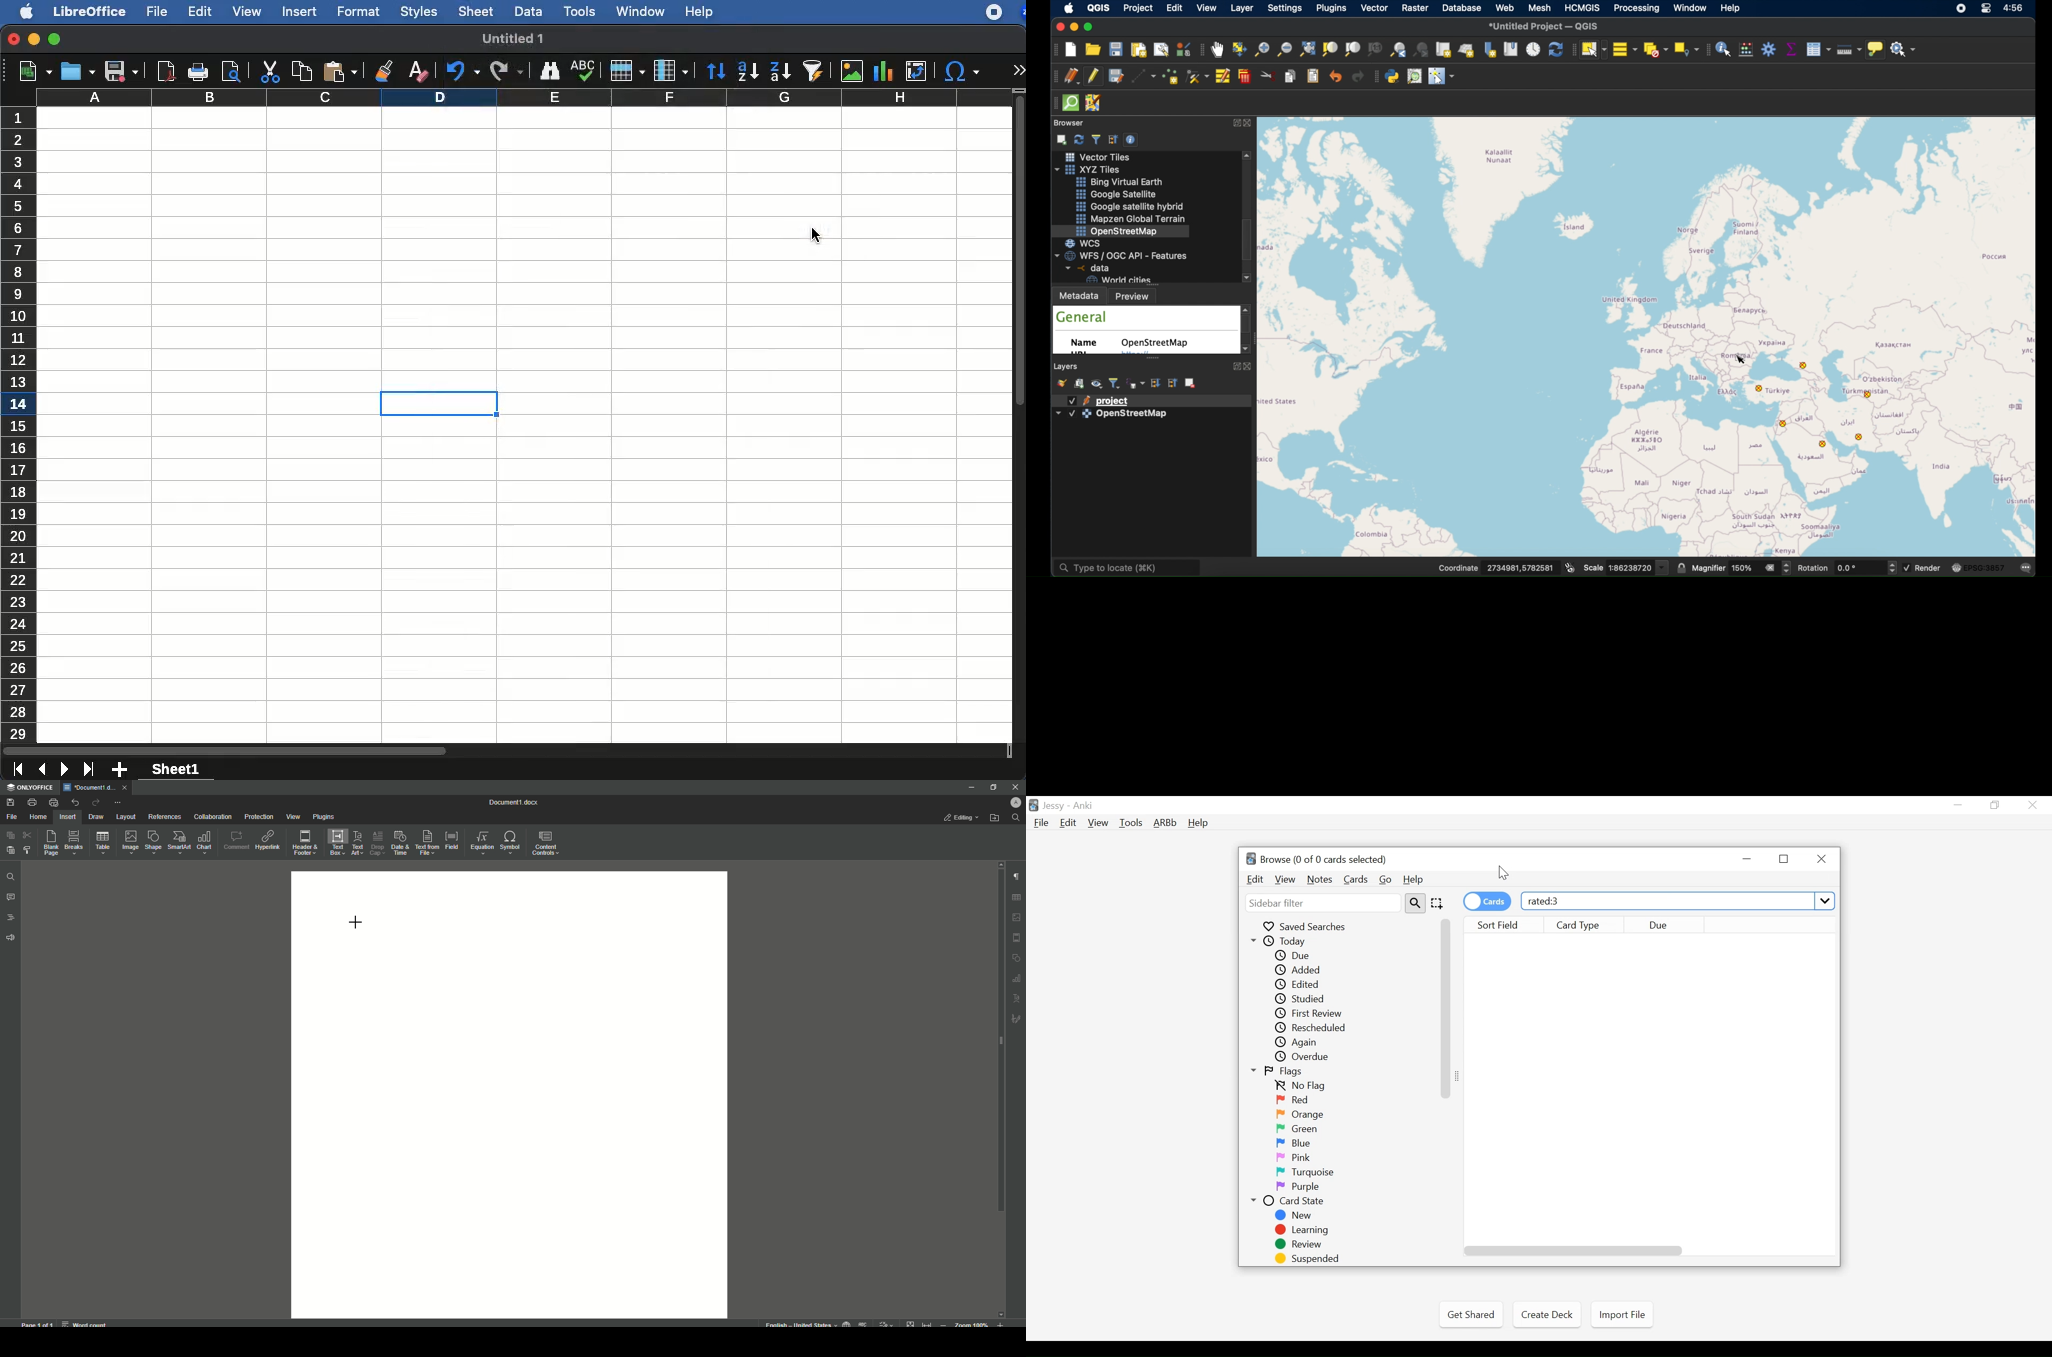  I want to click on Profile, so click(1014, 802).